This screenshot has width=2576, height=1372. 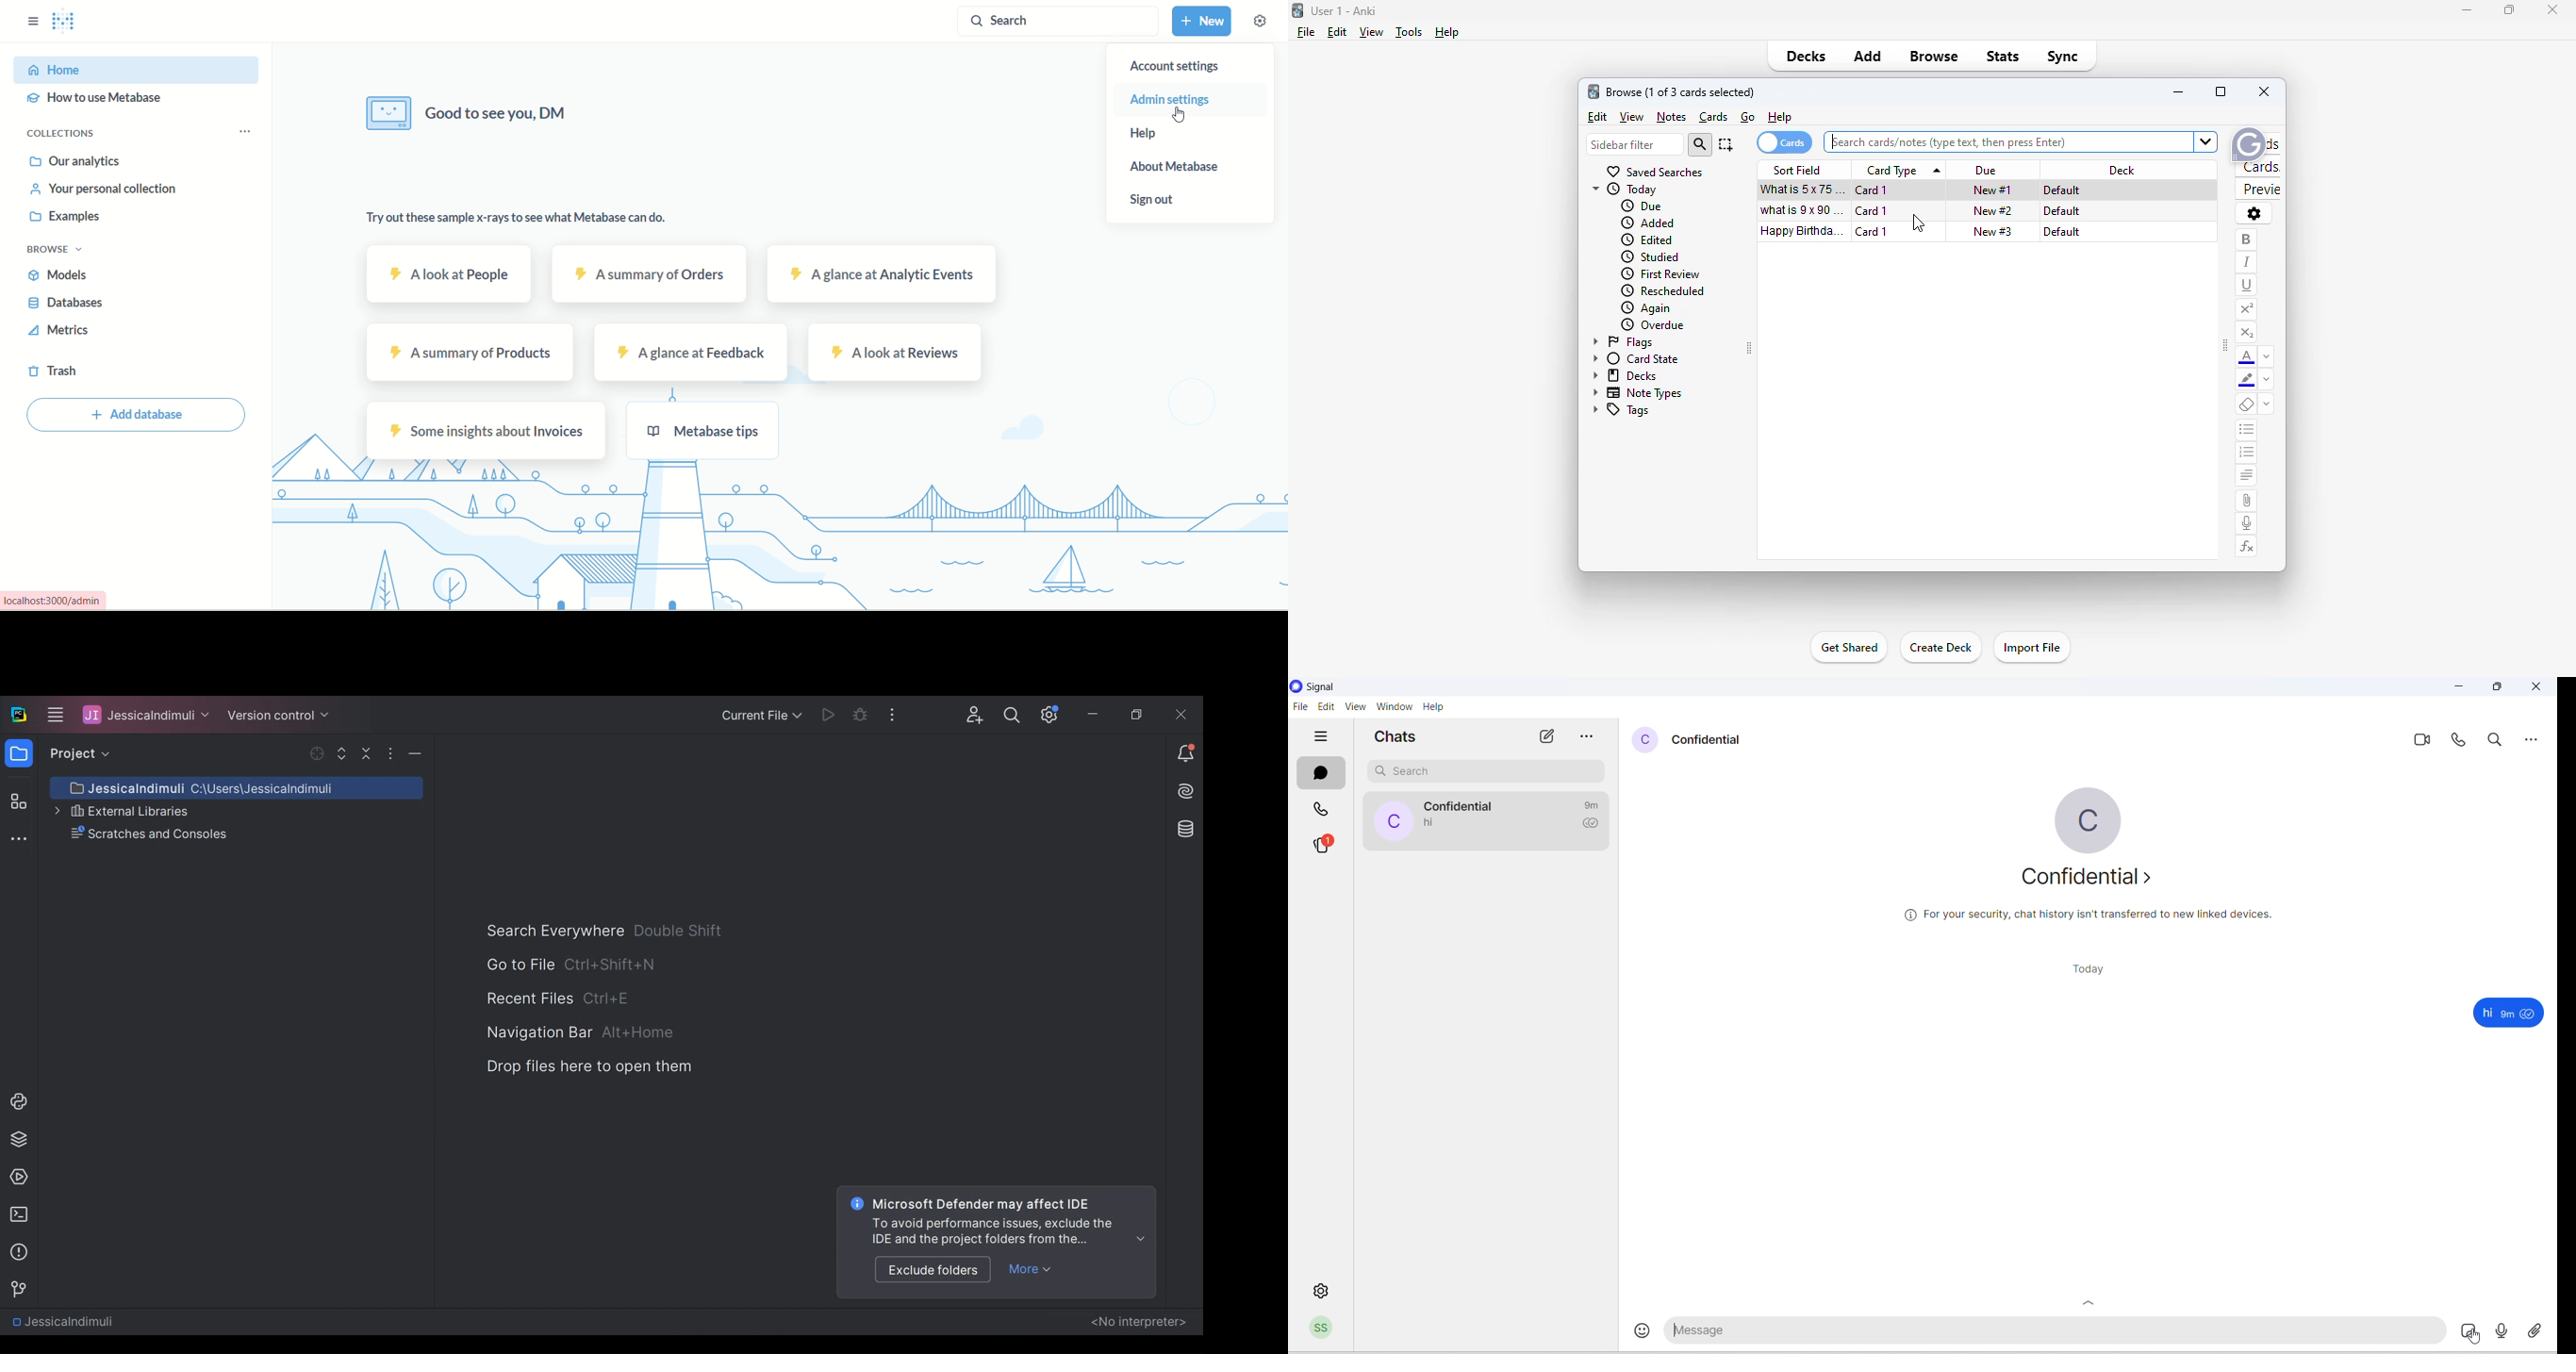 What do you see at coordinates (72, 136) in the screenshot?
I see `collections` at bounding box center [72, 136].